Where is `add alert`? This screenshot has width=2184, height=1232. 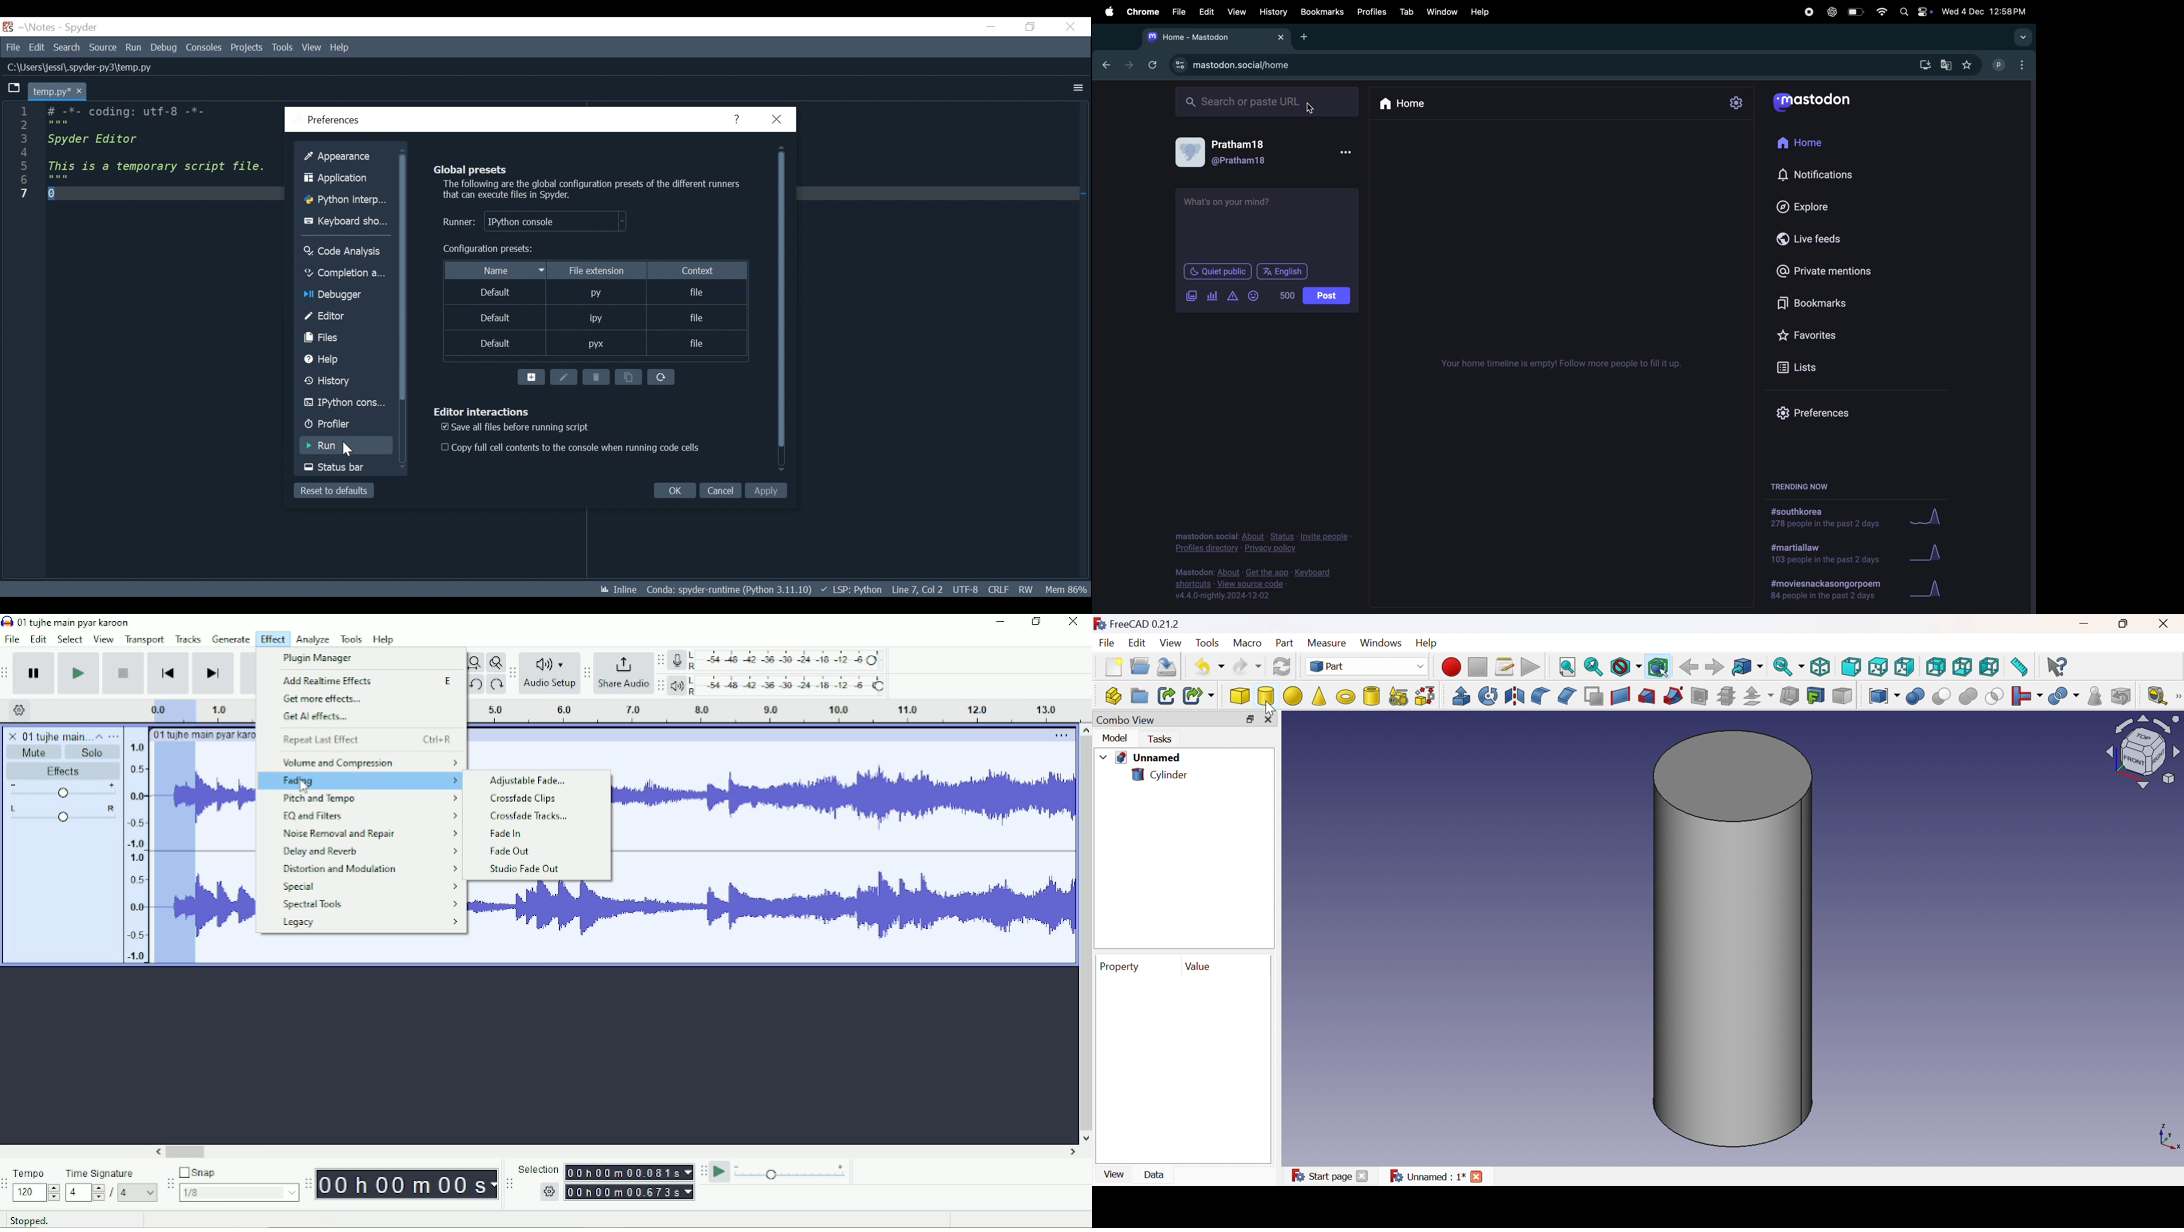 add alert is located at coordinates (1234, 296).